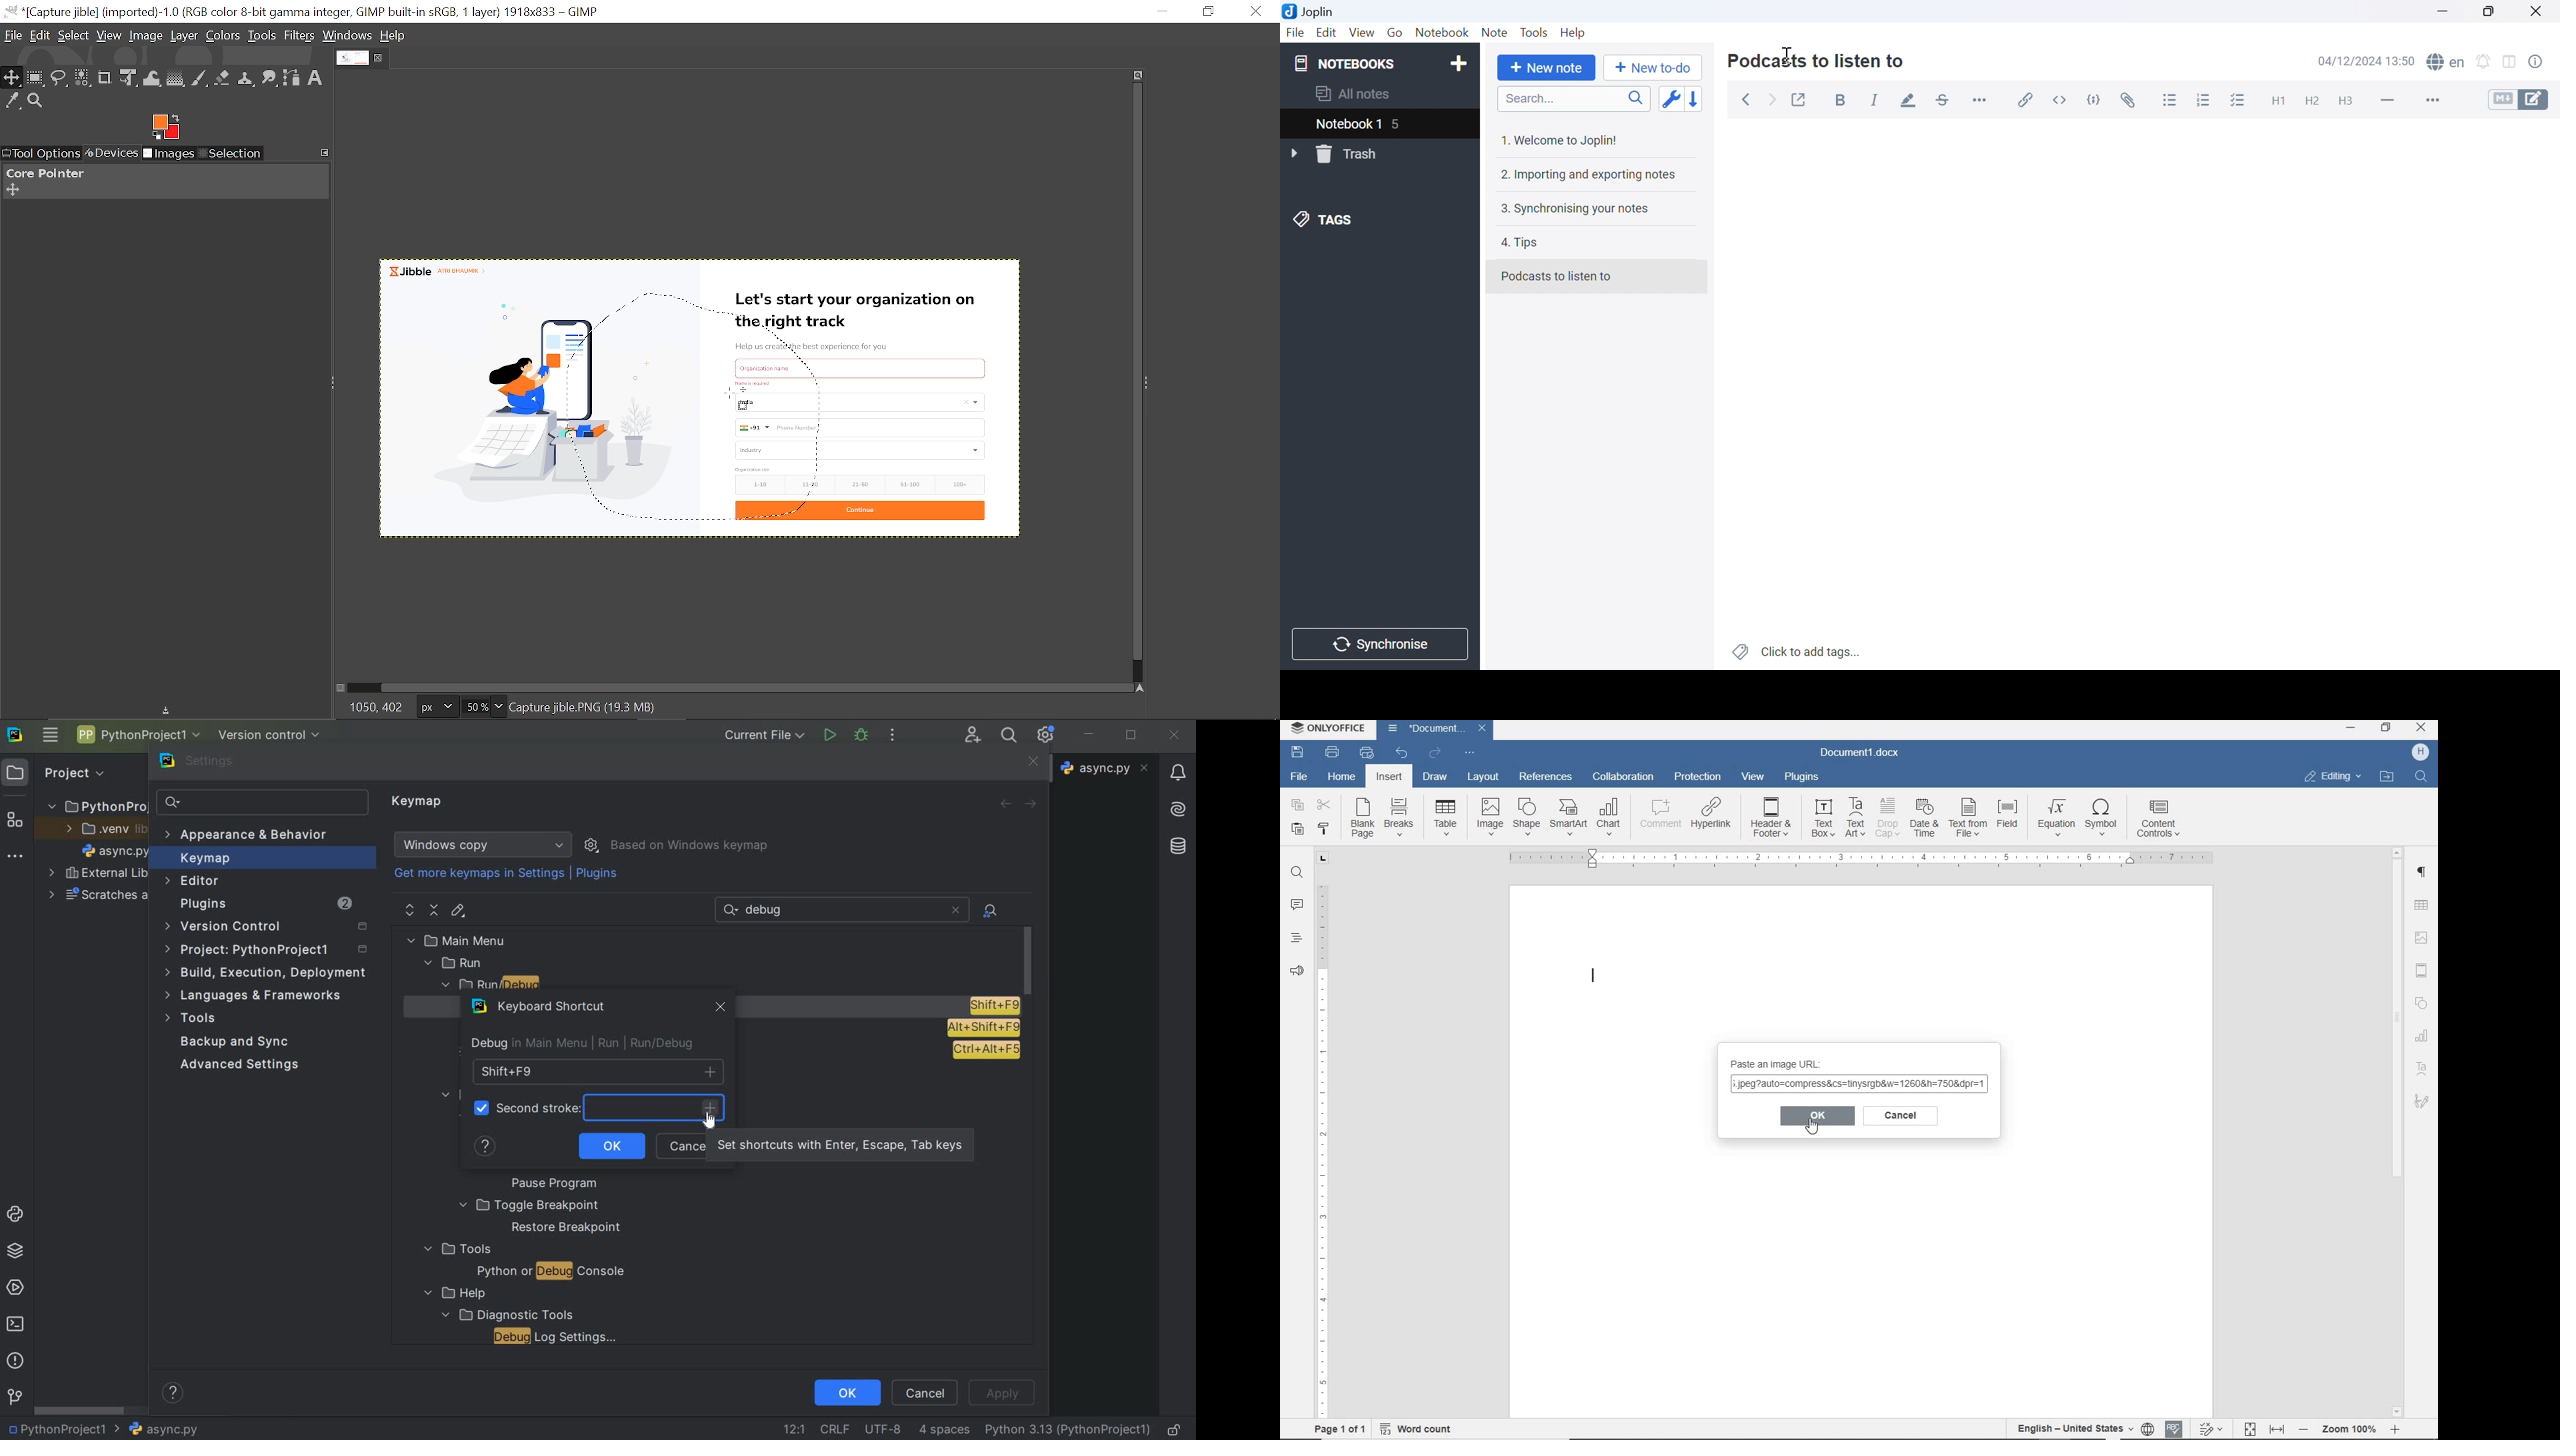  What do you see at coordinates (2335, 776) in the screenshot?
I see `editing` at bounding box center [2335, 776].